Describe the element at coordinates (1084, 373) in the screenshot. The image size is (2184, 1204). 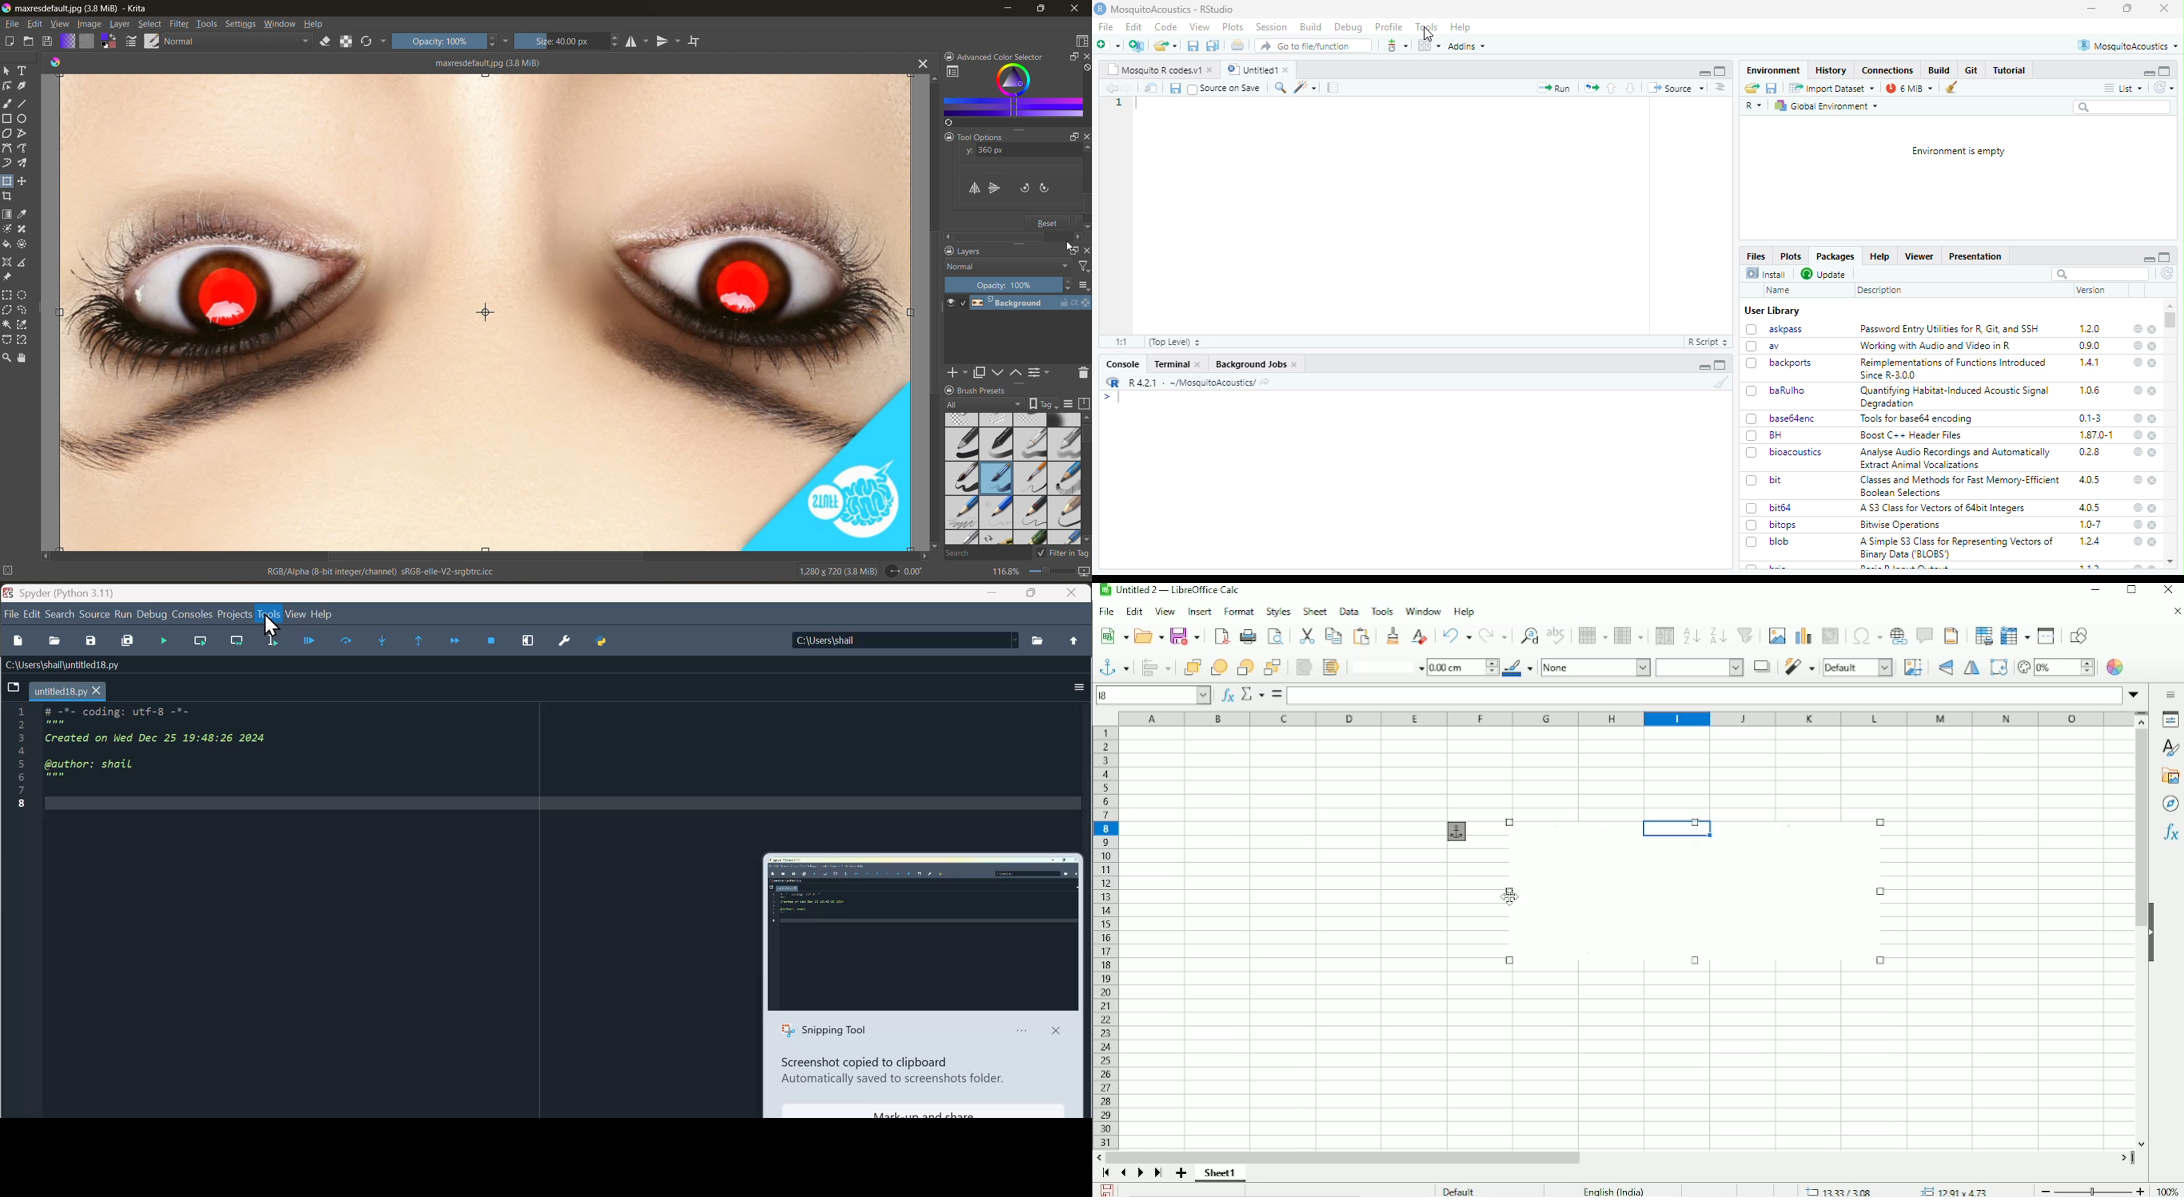
I see `delete mask` at that location.